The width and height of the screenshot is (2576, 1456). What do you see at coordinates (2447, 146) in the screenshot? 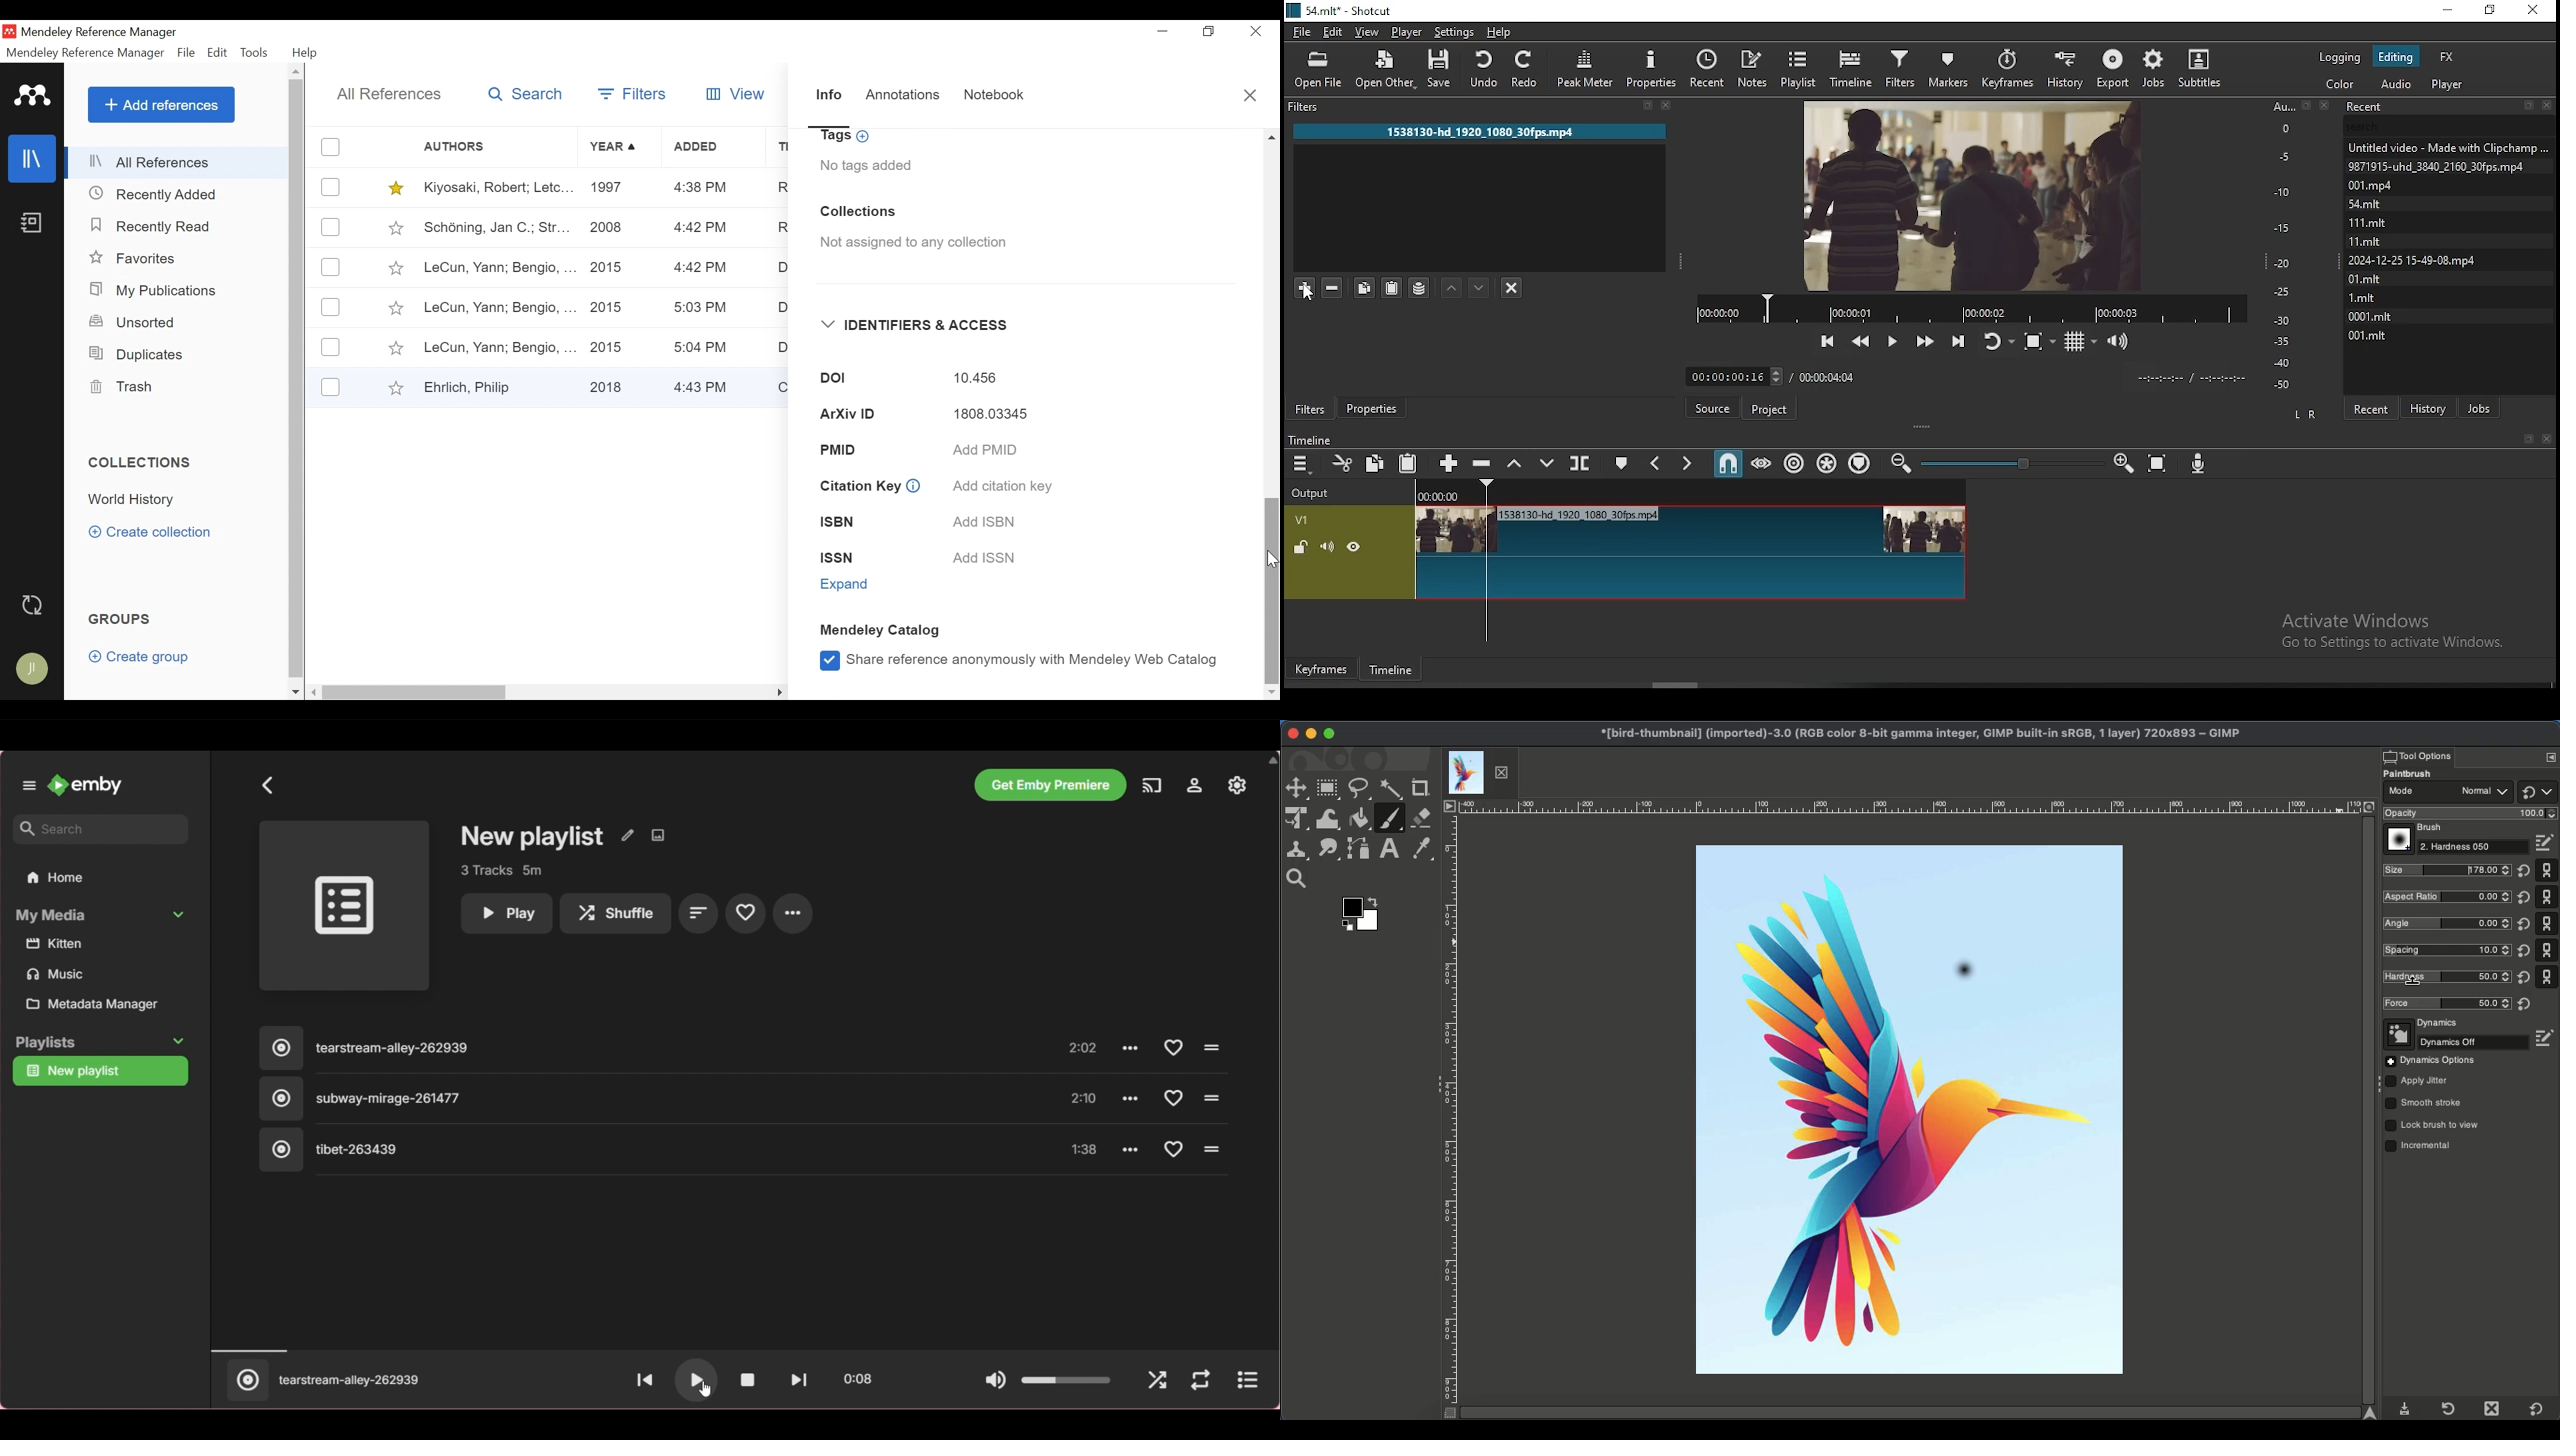
I see `Untitled video - Made with Clipchamp .` at bounding box center [2447, 146].